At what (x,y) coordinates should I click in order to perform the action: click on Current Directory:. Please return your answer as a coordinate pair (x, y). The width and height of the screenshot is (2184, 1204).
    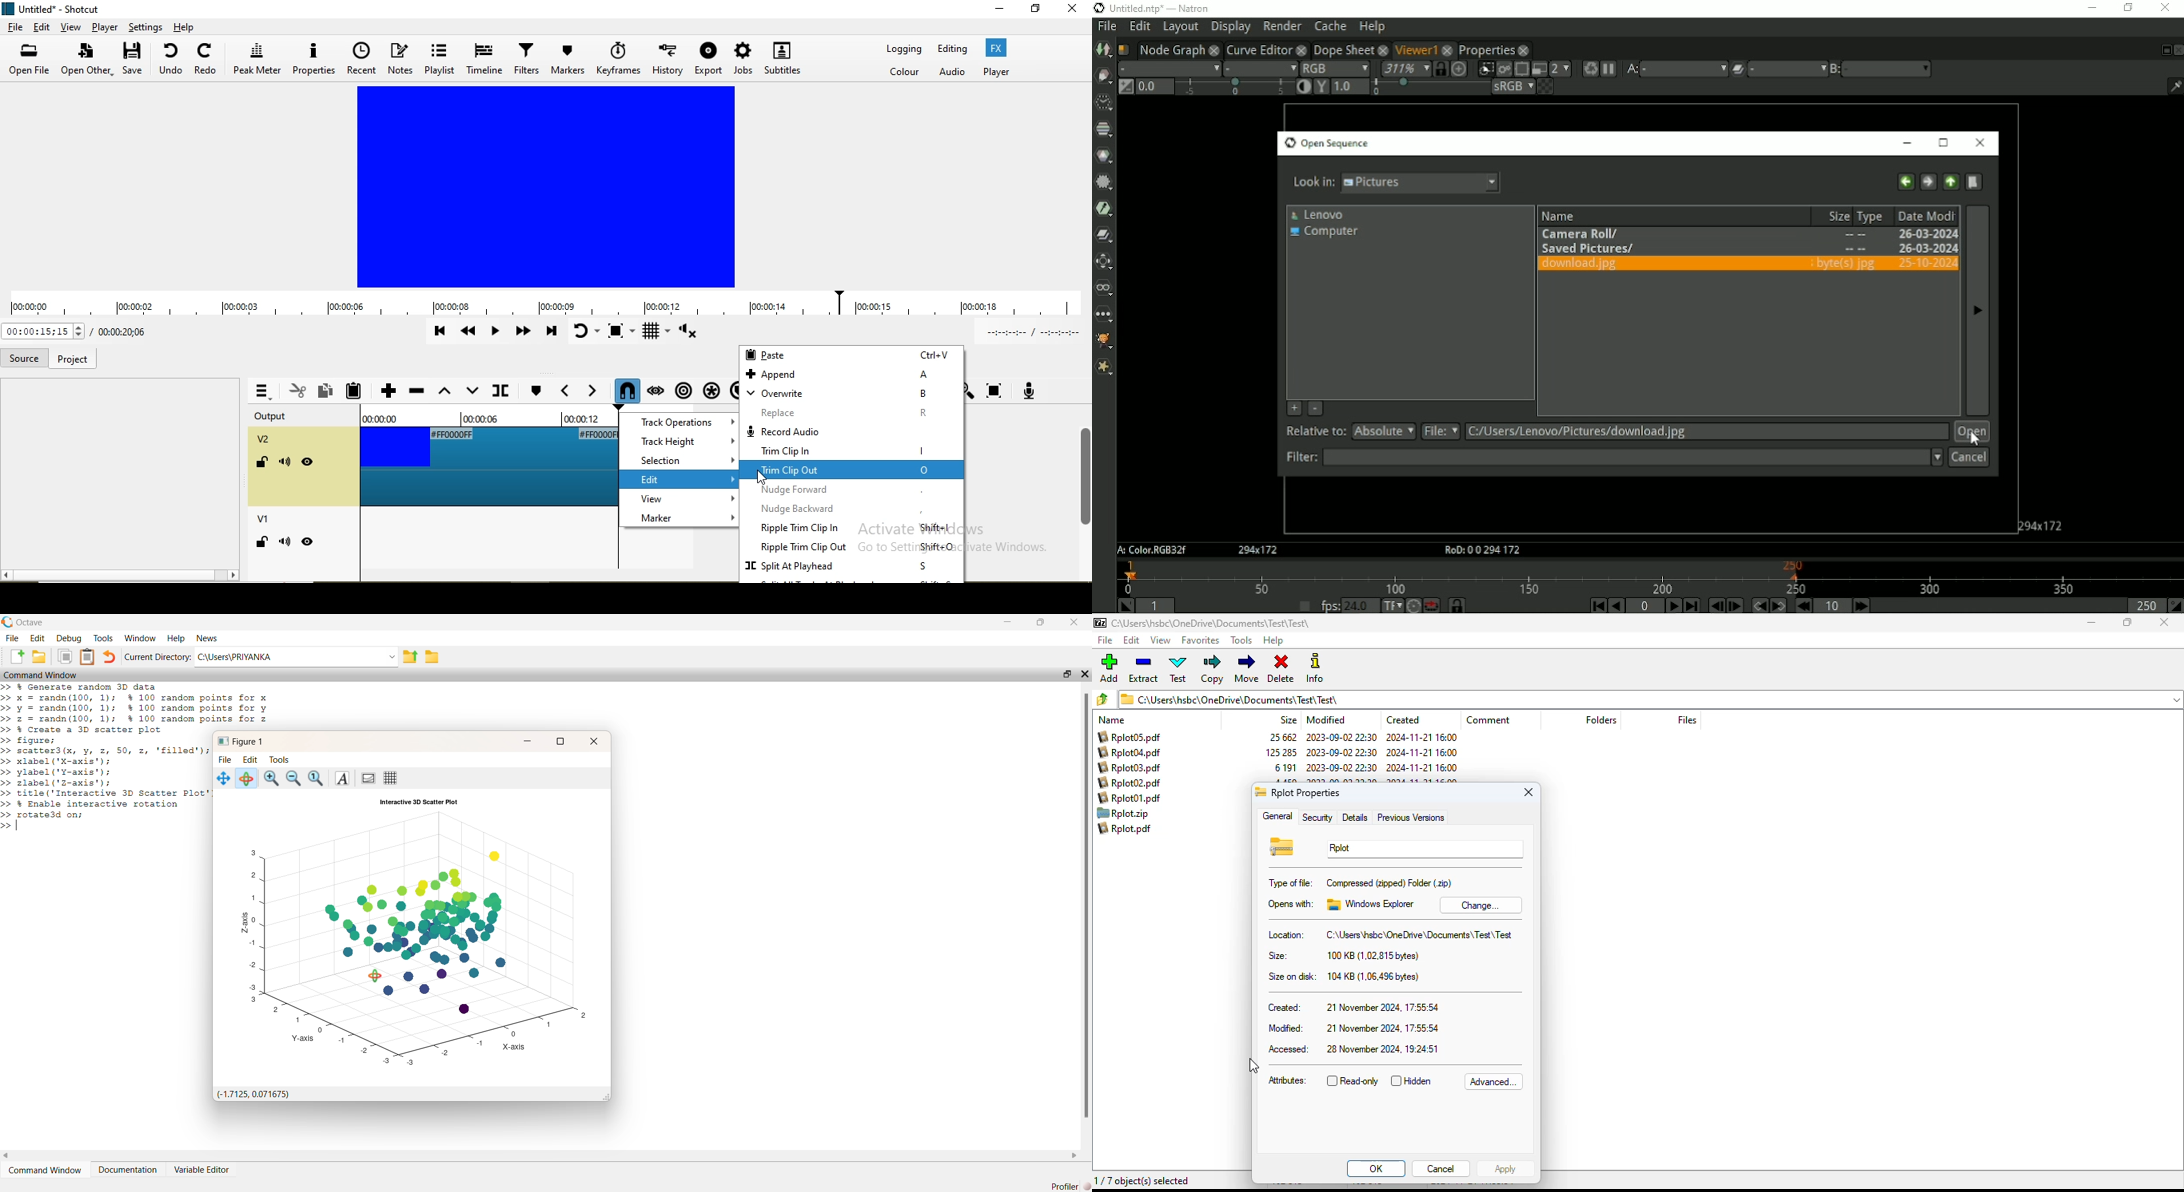
    Looking at the image, I should click on (158, 657).